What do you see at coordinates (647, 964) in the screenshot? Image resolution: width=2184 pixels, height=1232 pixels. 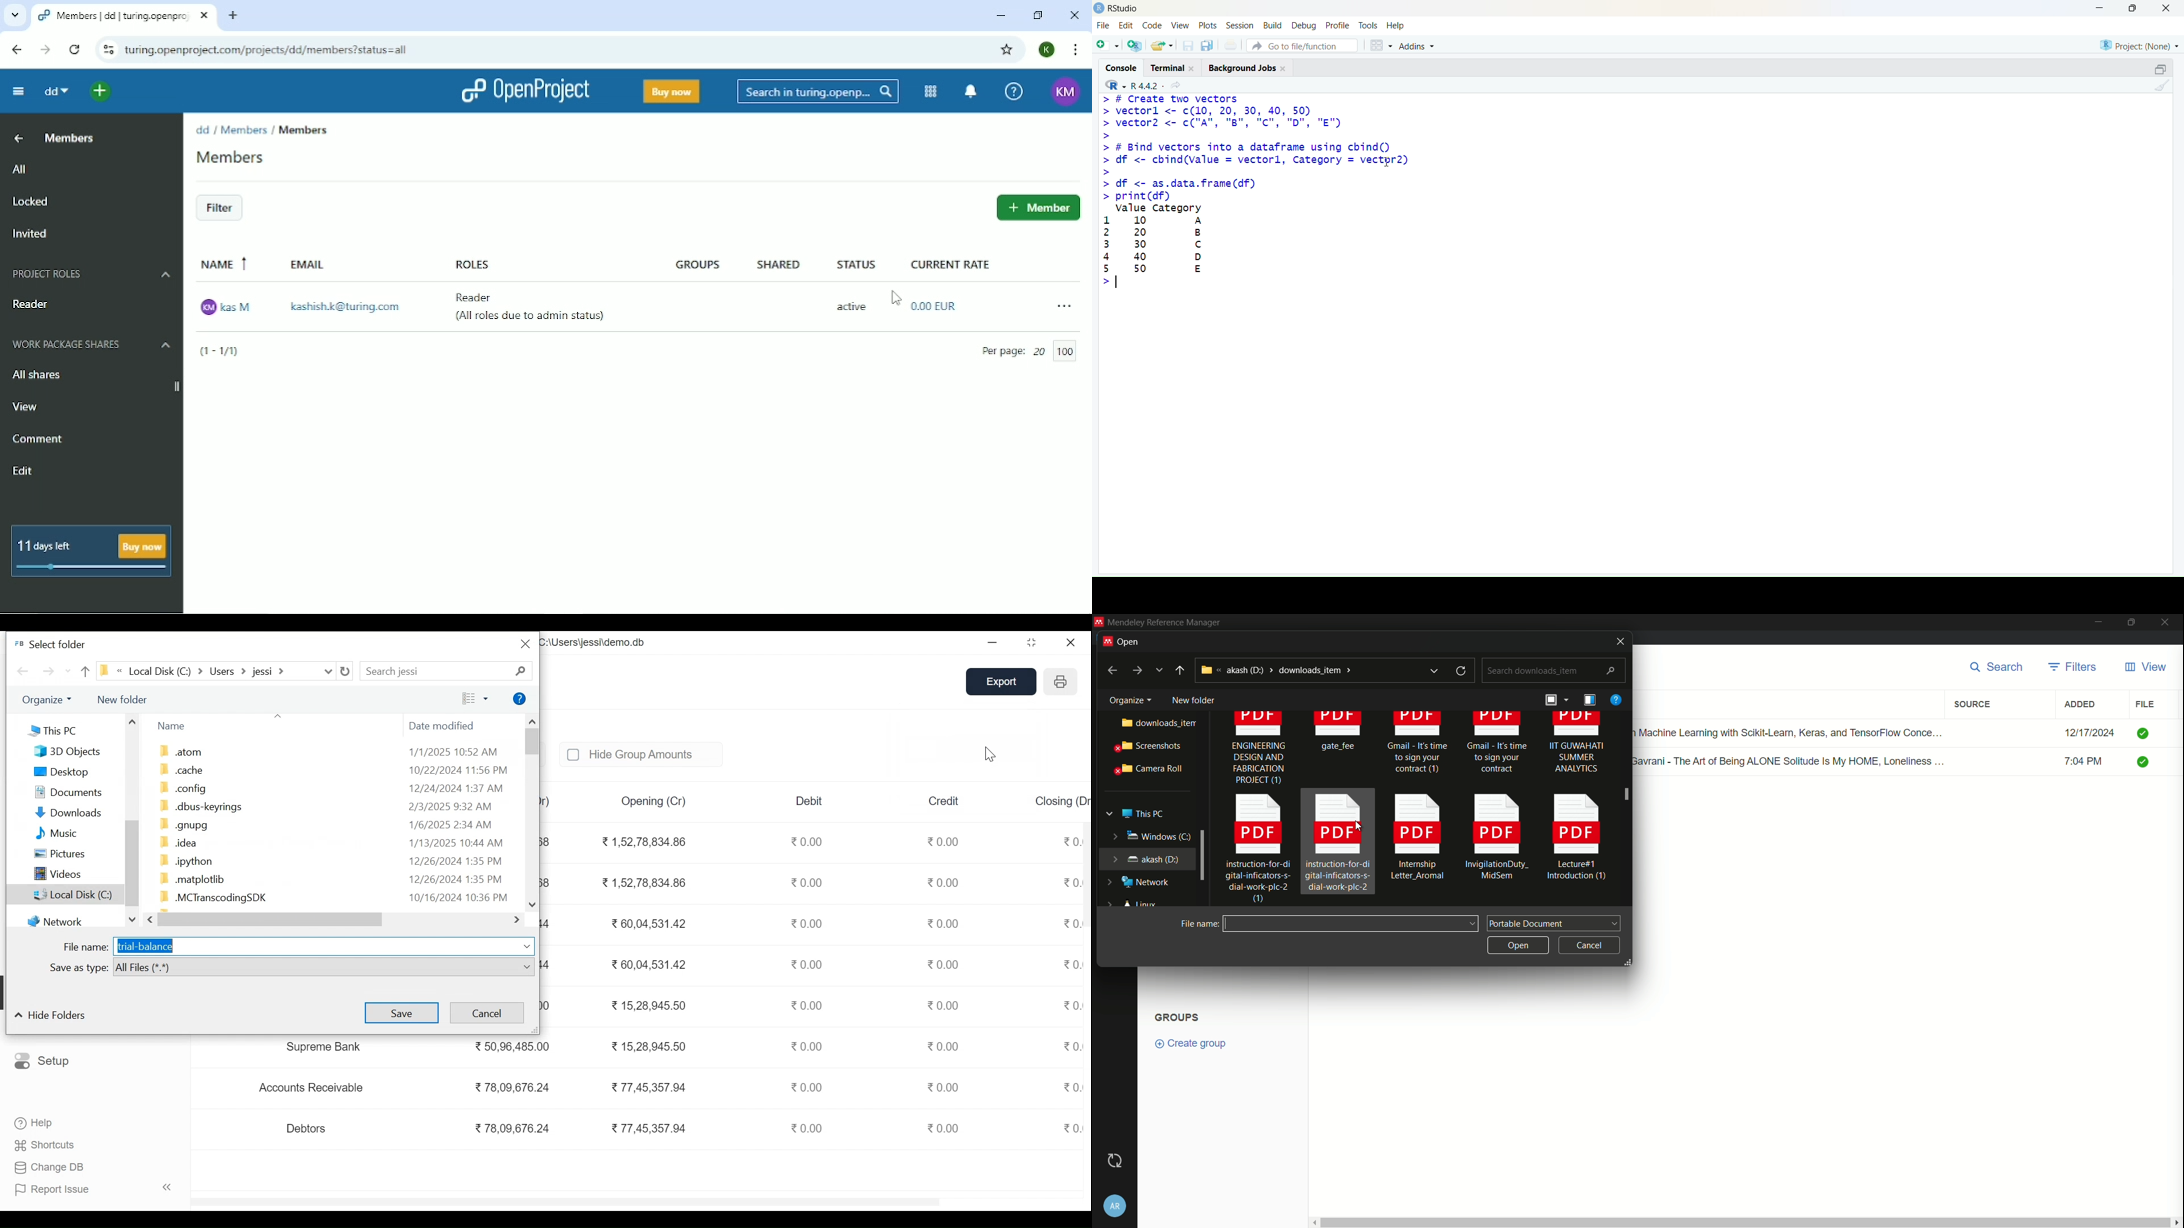 I see `60,04,531.42` at bounding box center [647, 964].